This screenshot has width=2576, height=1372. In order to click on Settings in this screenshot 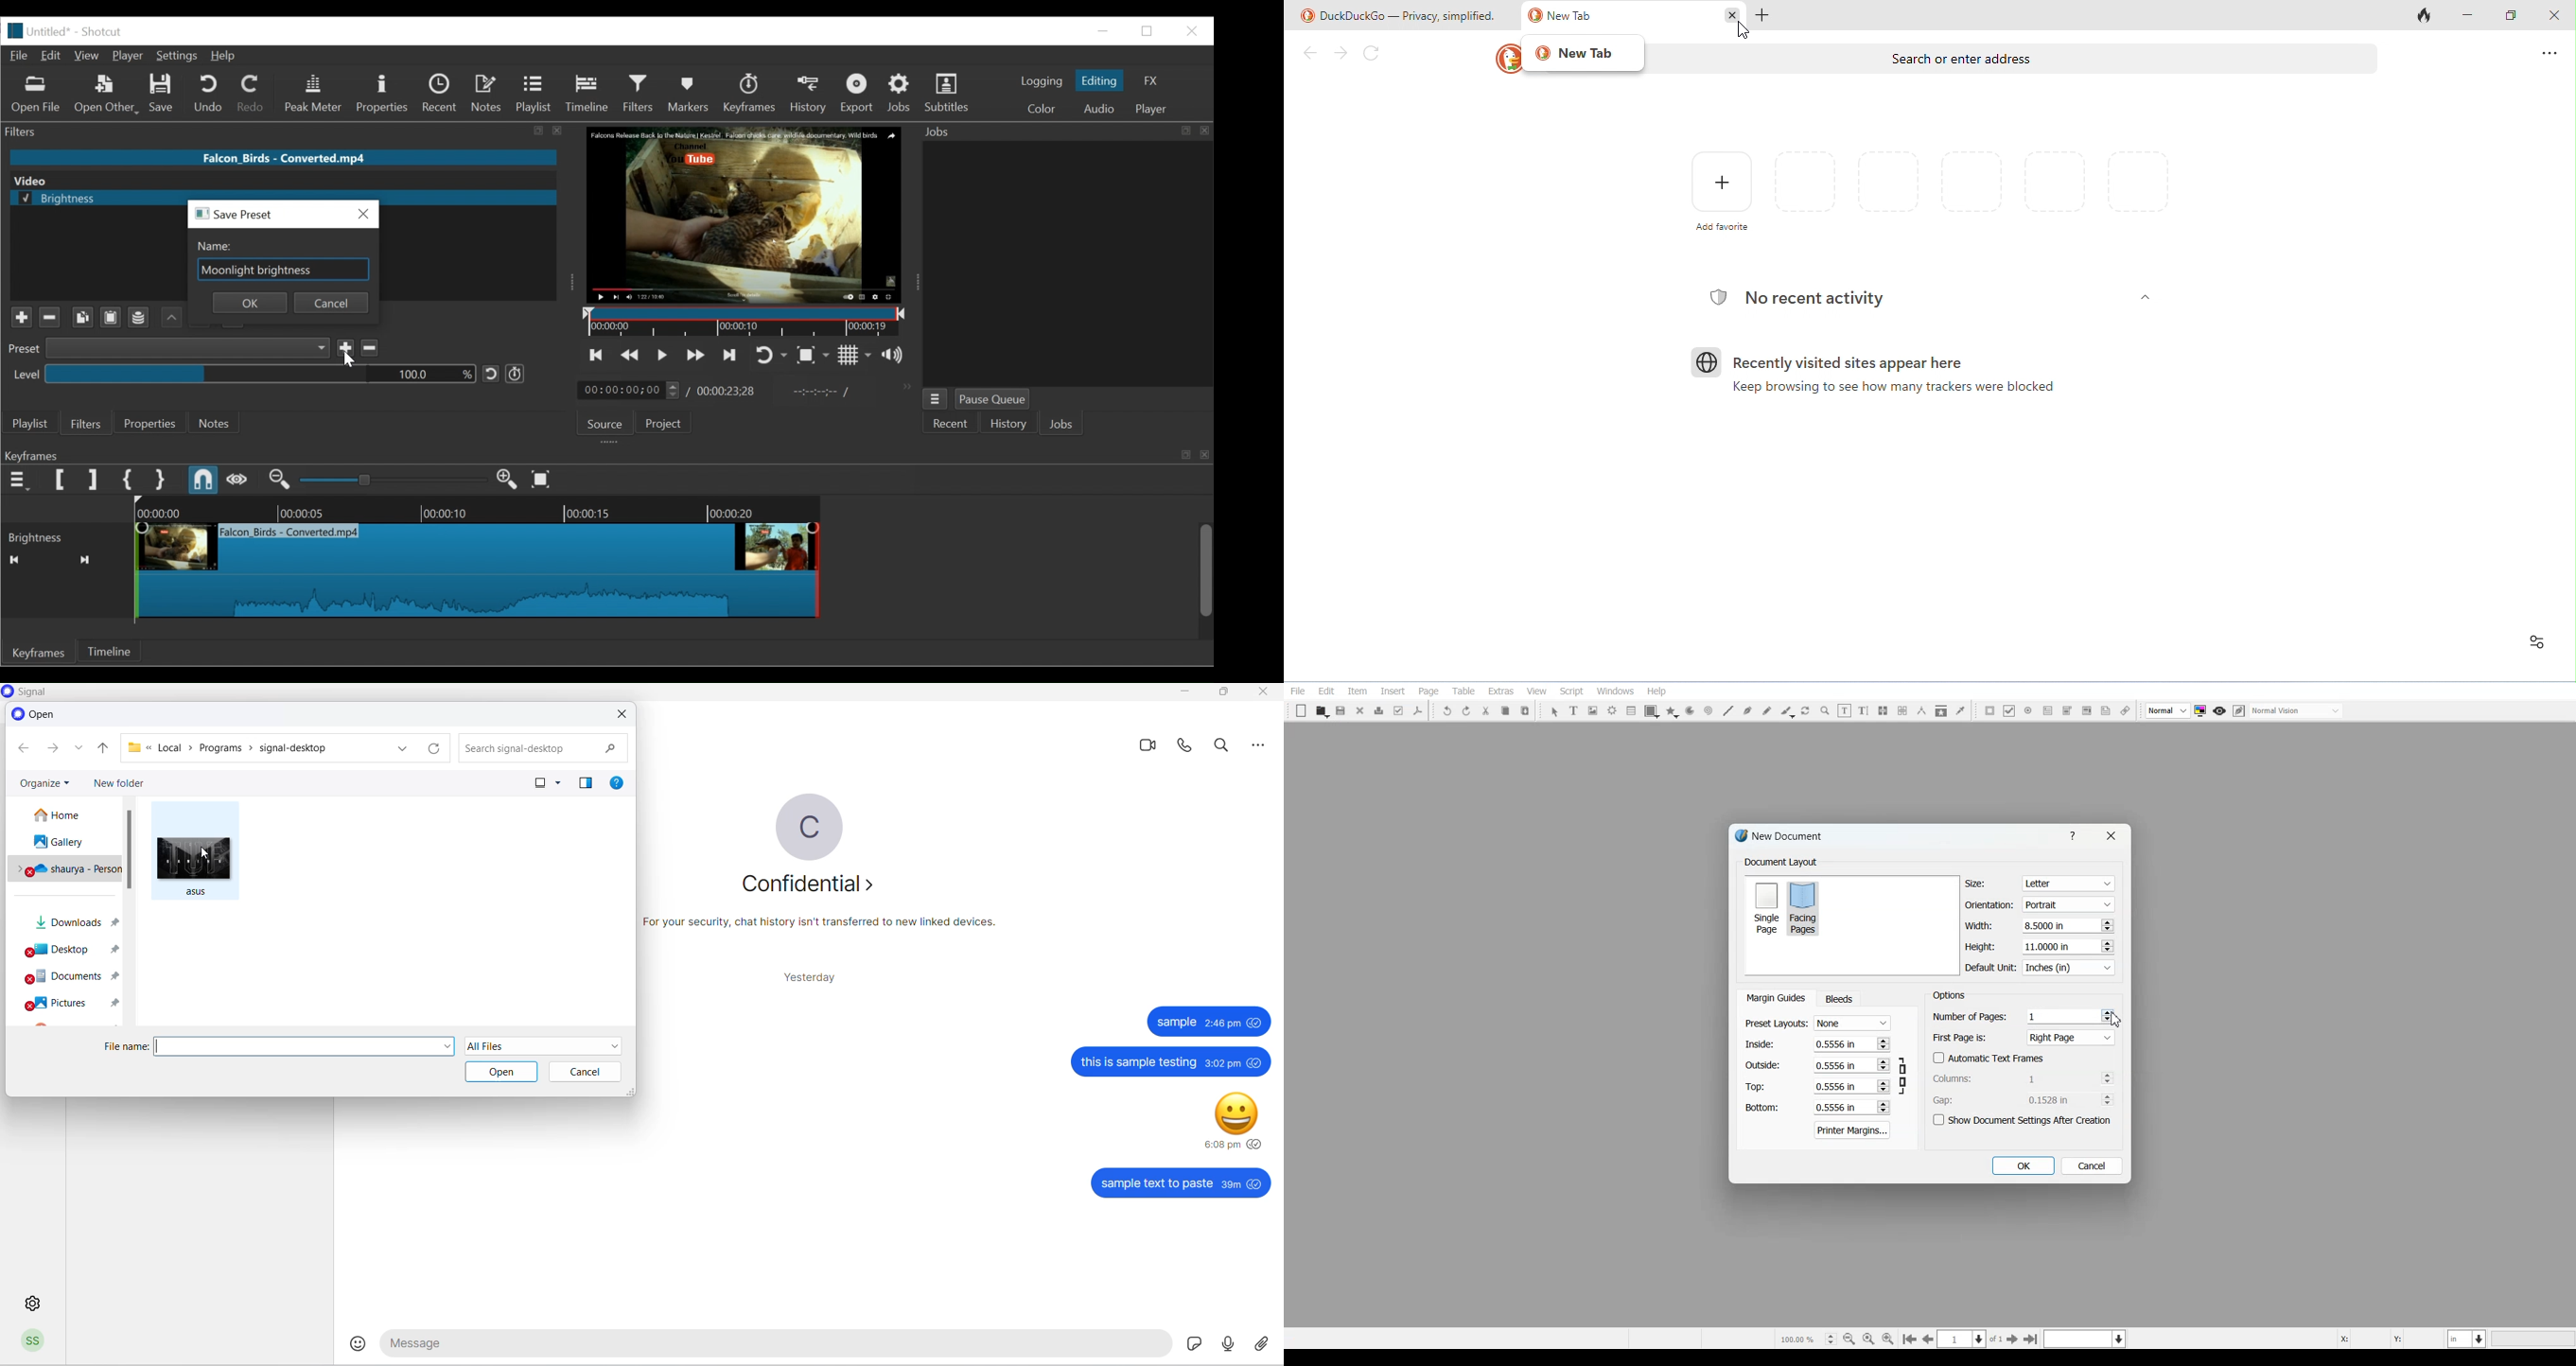, I will do `click(179, 56)`.